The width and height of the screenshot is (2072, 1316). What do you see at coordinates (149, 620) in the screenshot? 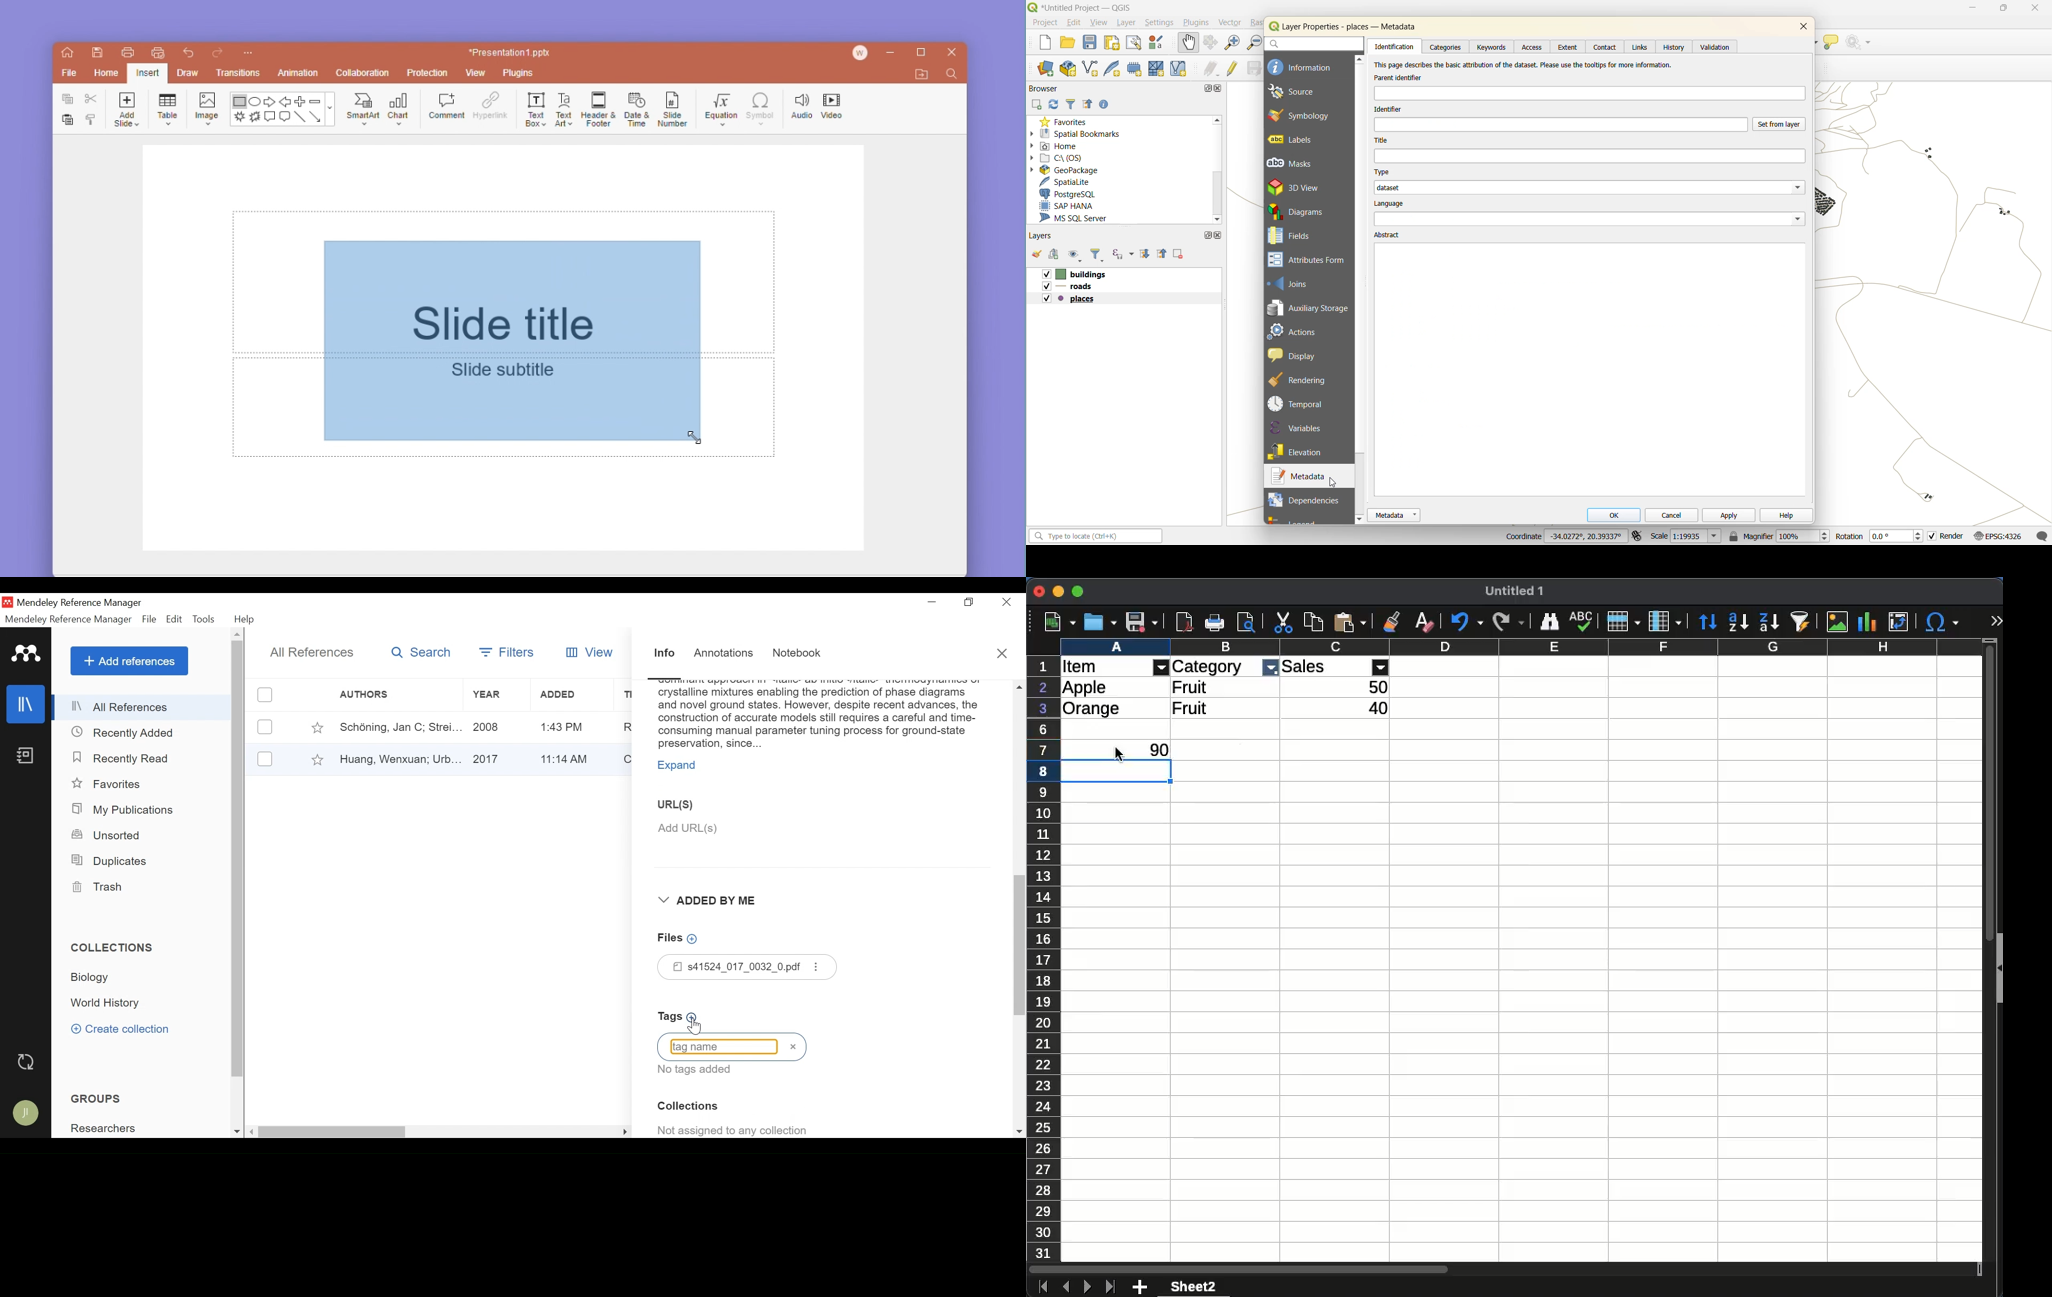
I see `File` at bounding box center [149, 620].